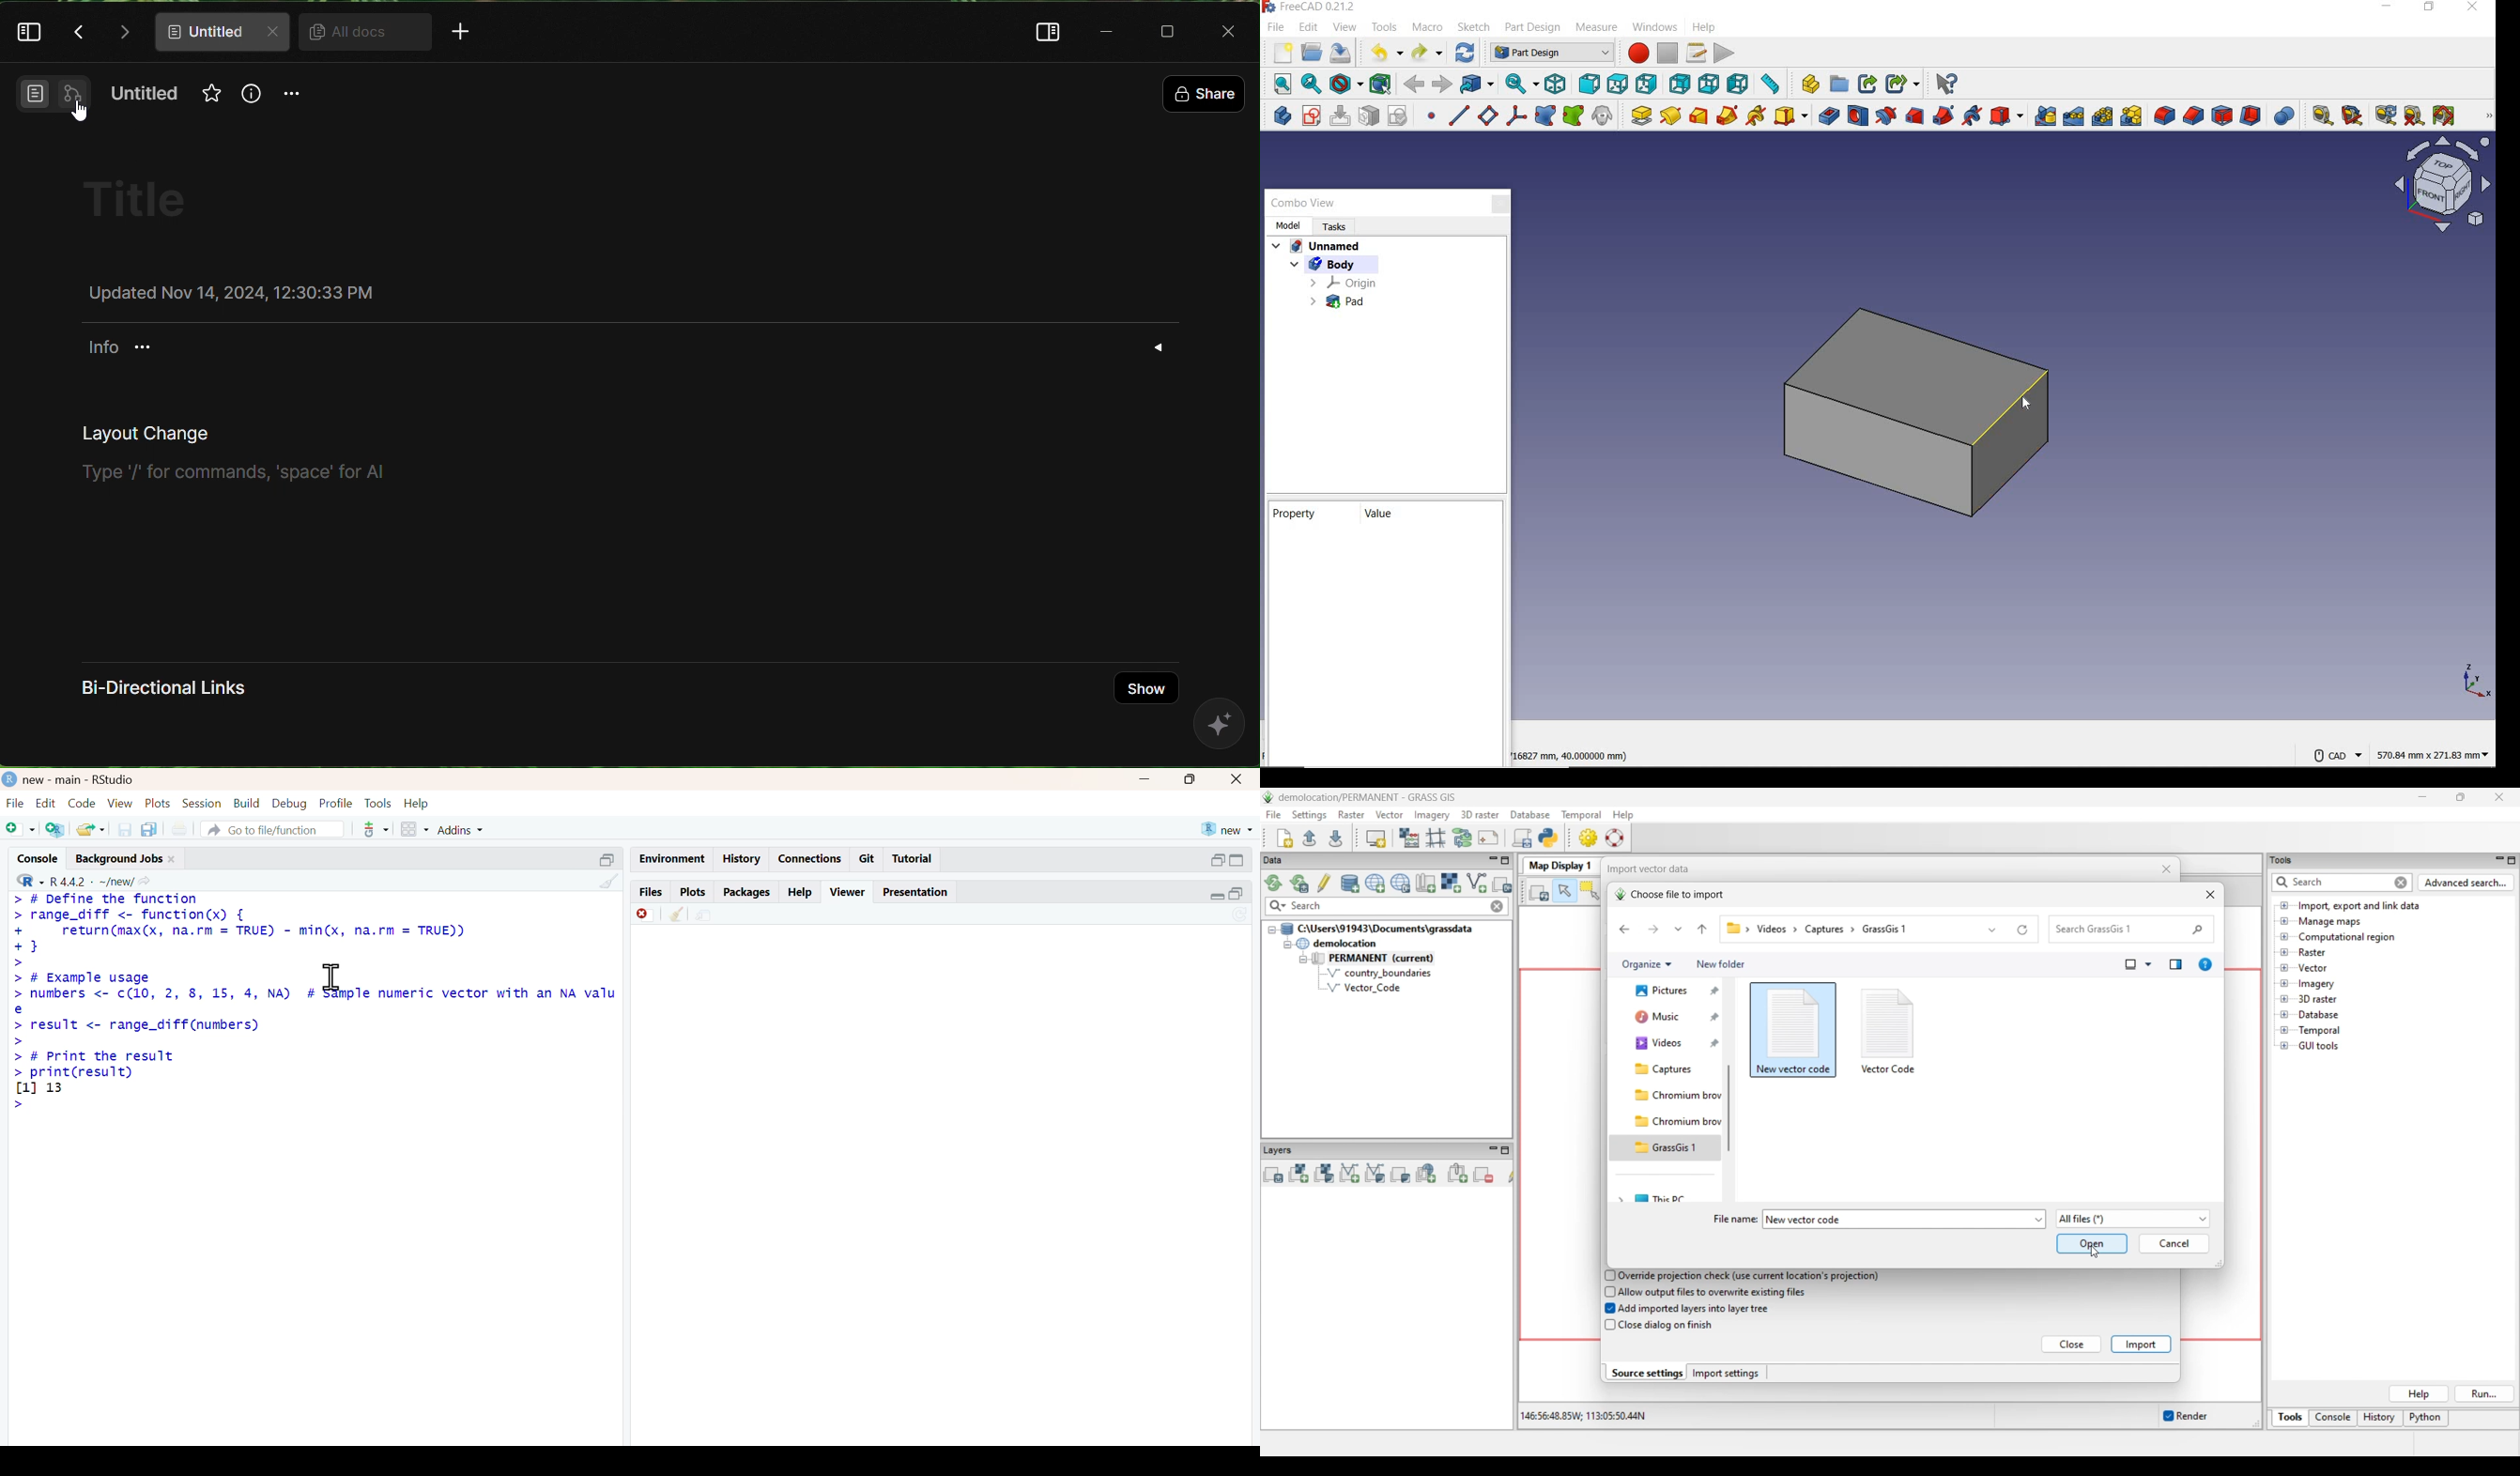 The width and height of the screenshot is (2520, 1484). Describe the element at coordinates (1317, 248) in the screenshot. I see `unnamed` at that location.